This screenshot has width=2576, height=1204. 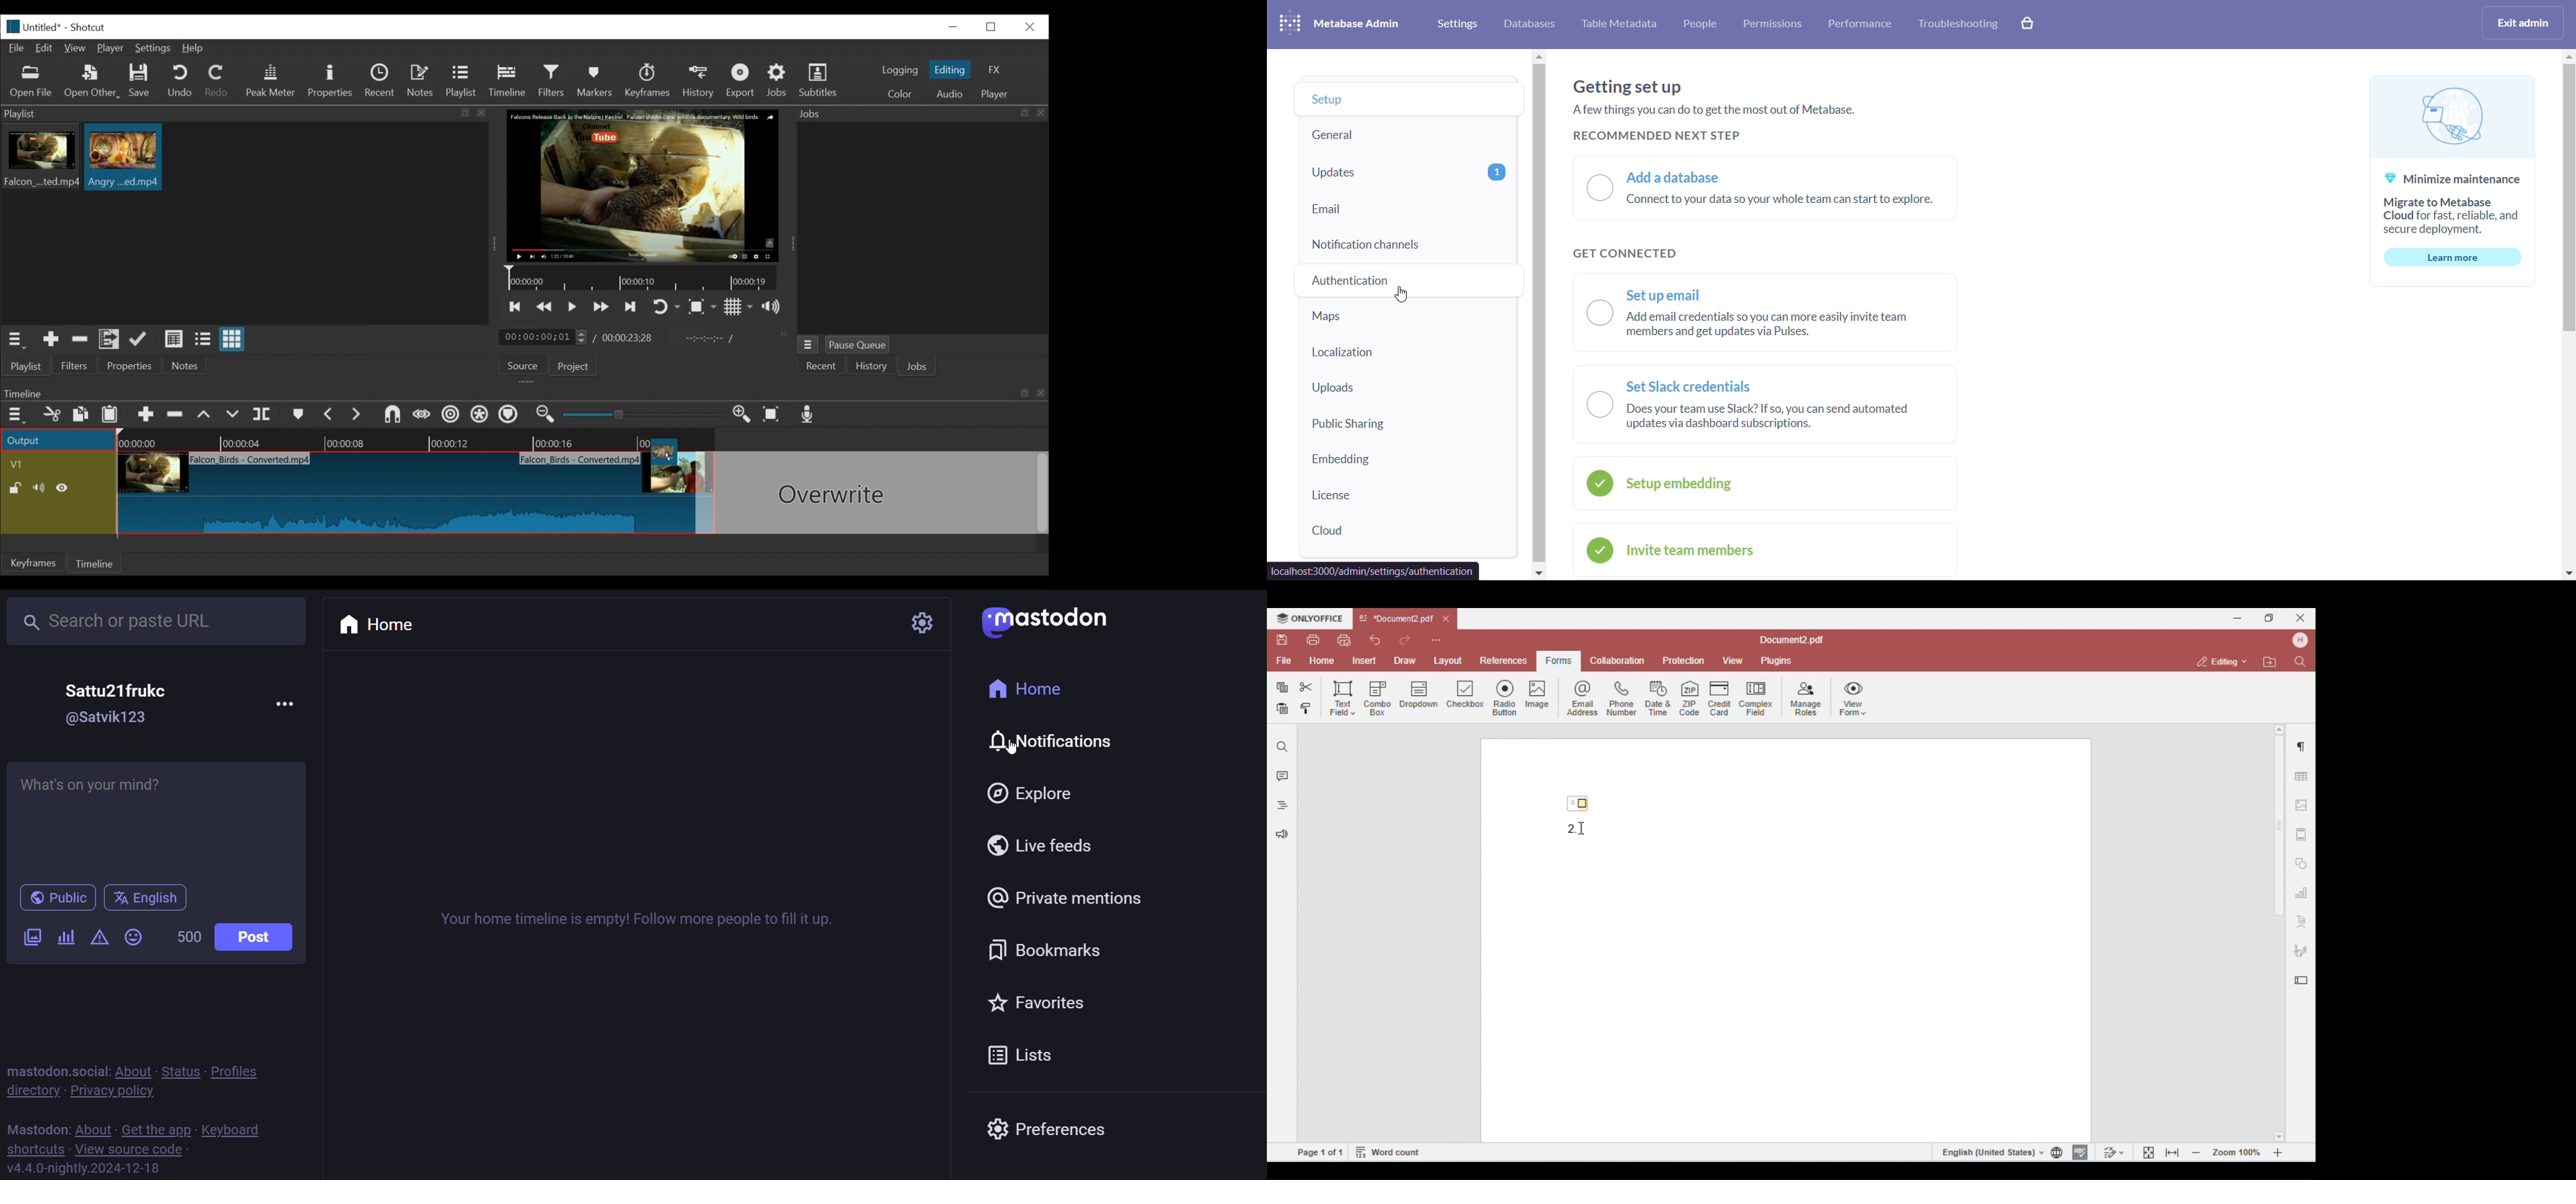 What do you see at coordinates (19, 49) in the screenshot?
I see `File` at bounding box center [19, 49].